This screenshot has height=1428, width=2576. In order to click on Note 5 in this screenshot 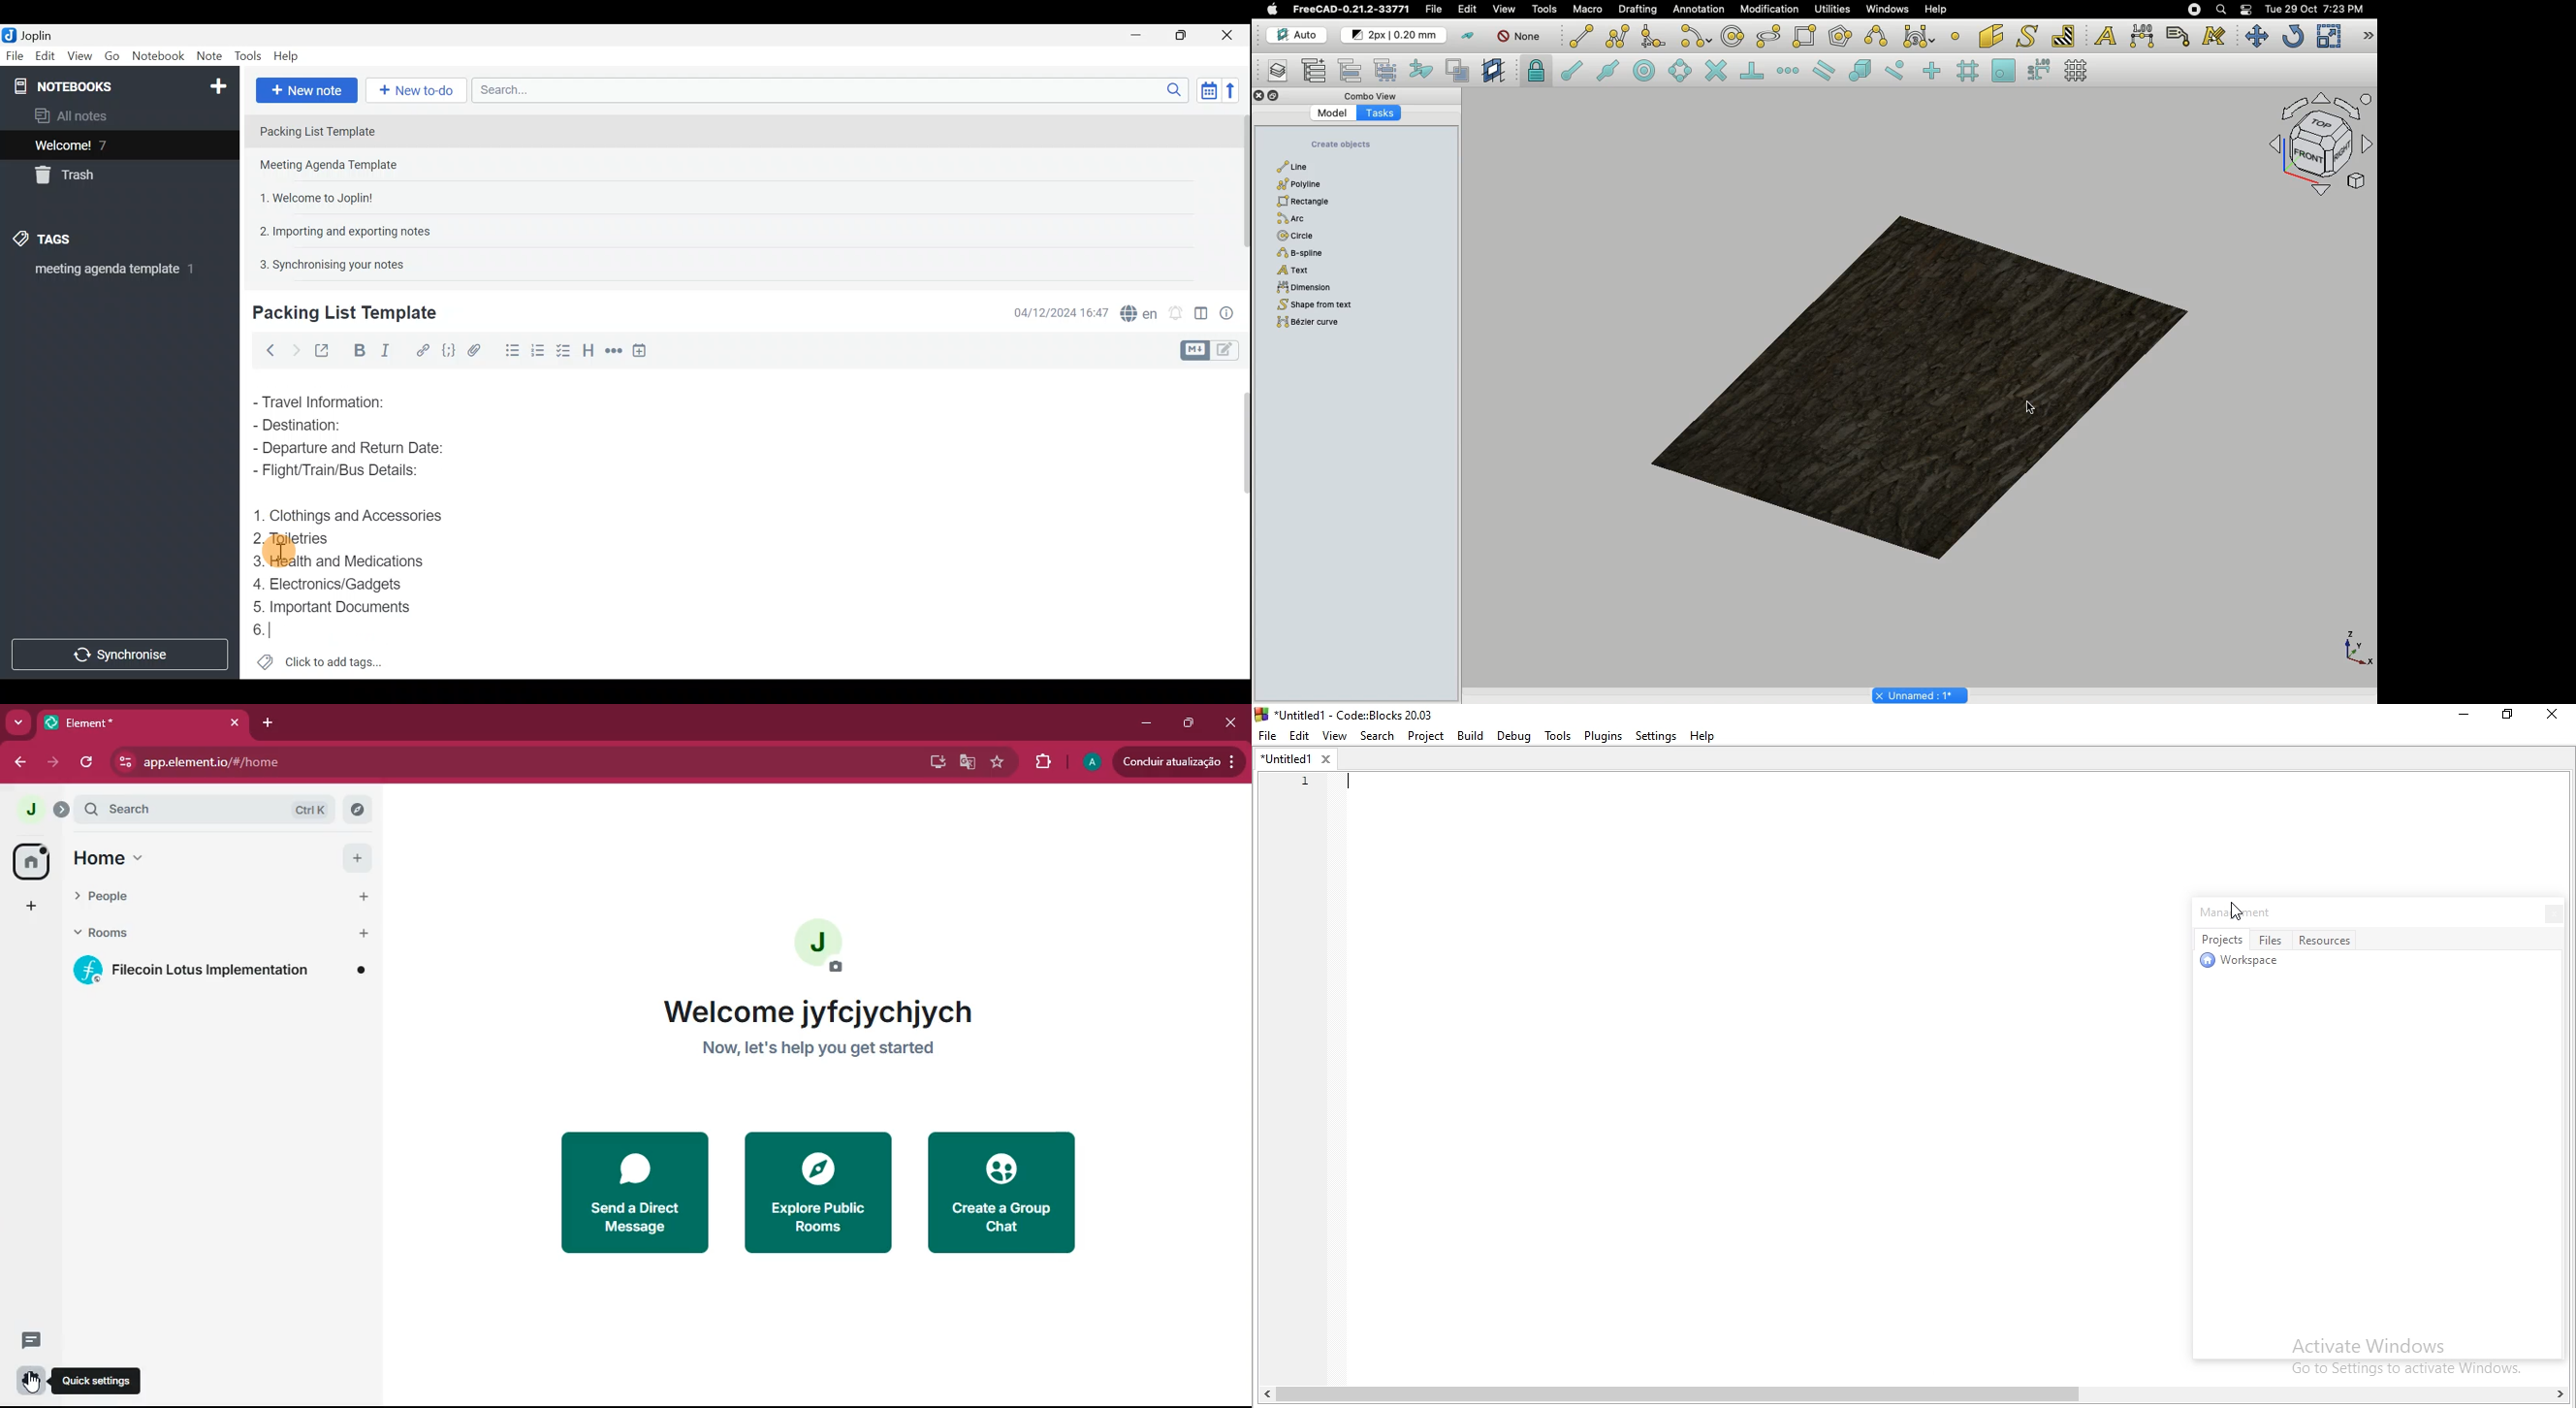, I will do `click(327, 263)`.